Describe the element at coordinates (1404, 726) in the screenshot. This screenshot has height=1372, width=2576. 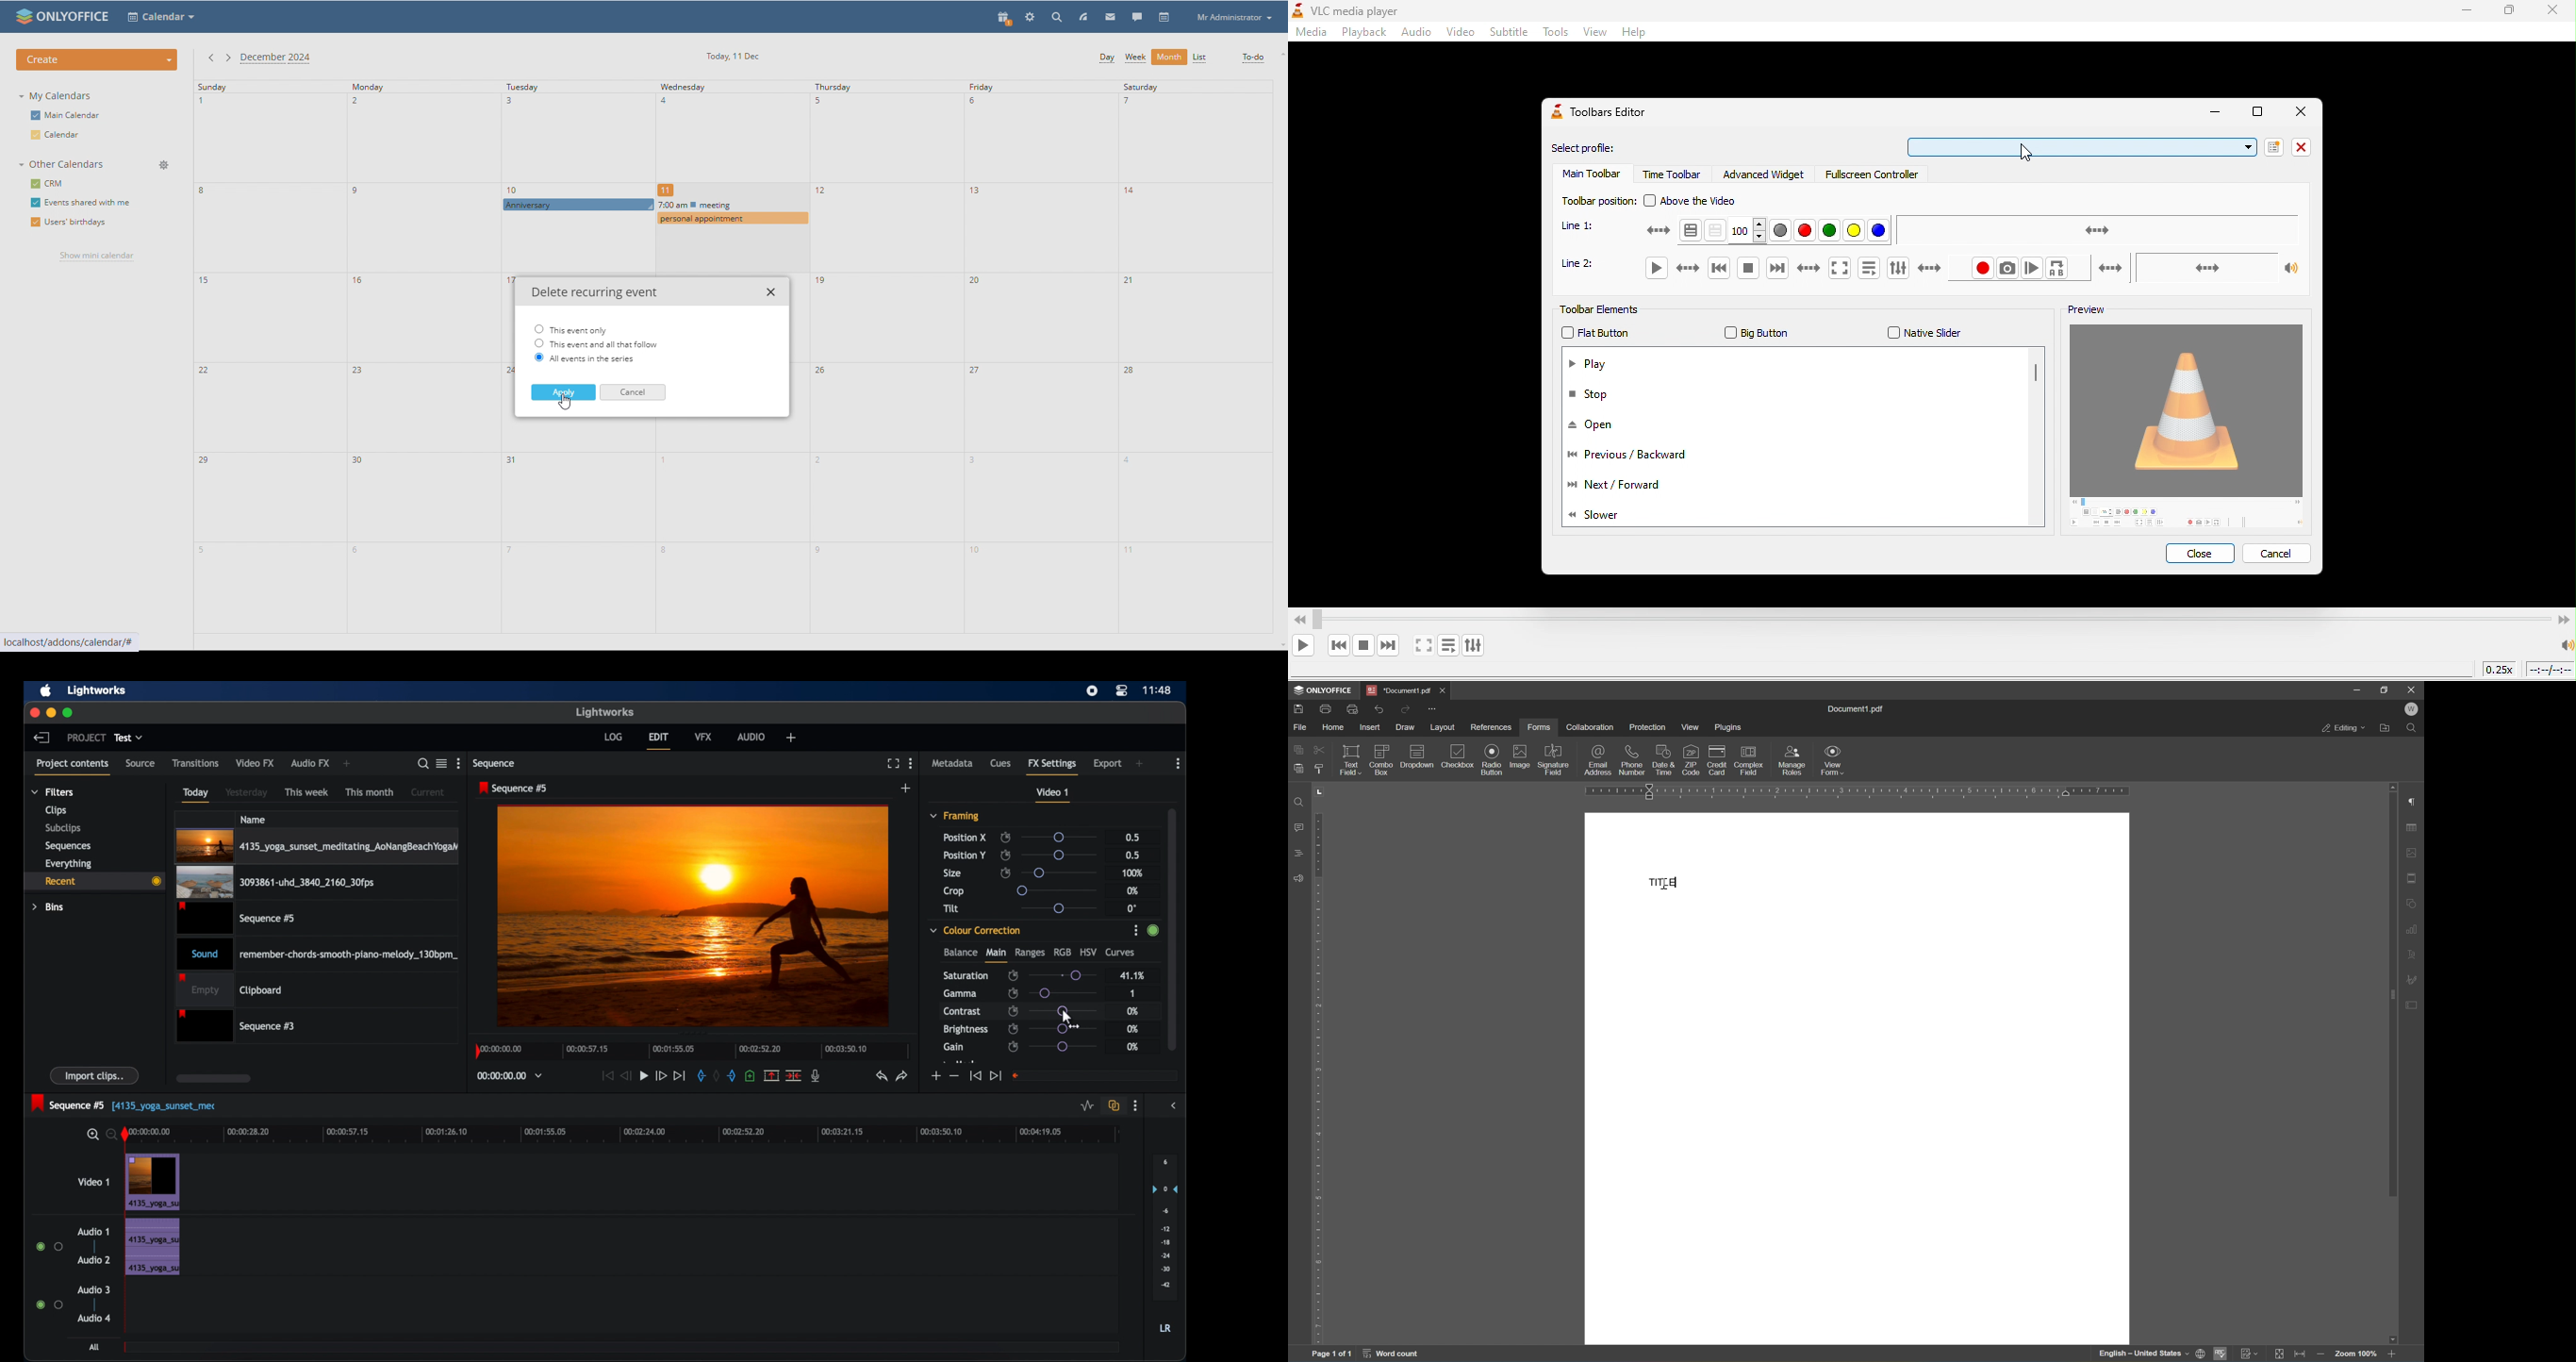
I see `draw` at that location.